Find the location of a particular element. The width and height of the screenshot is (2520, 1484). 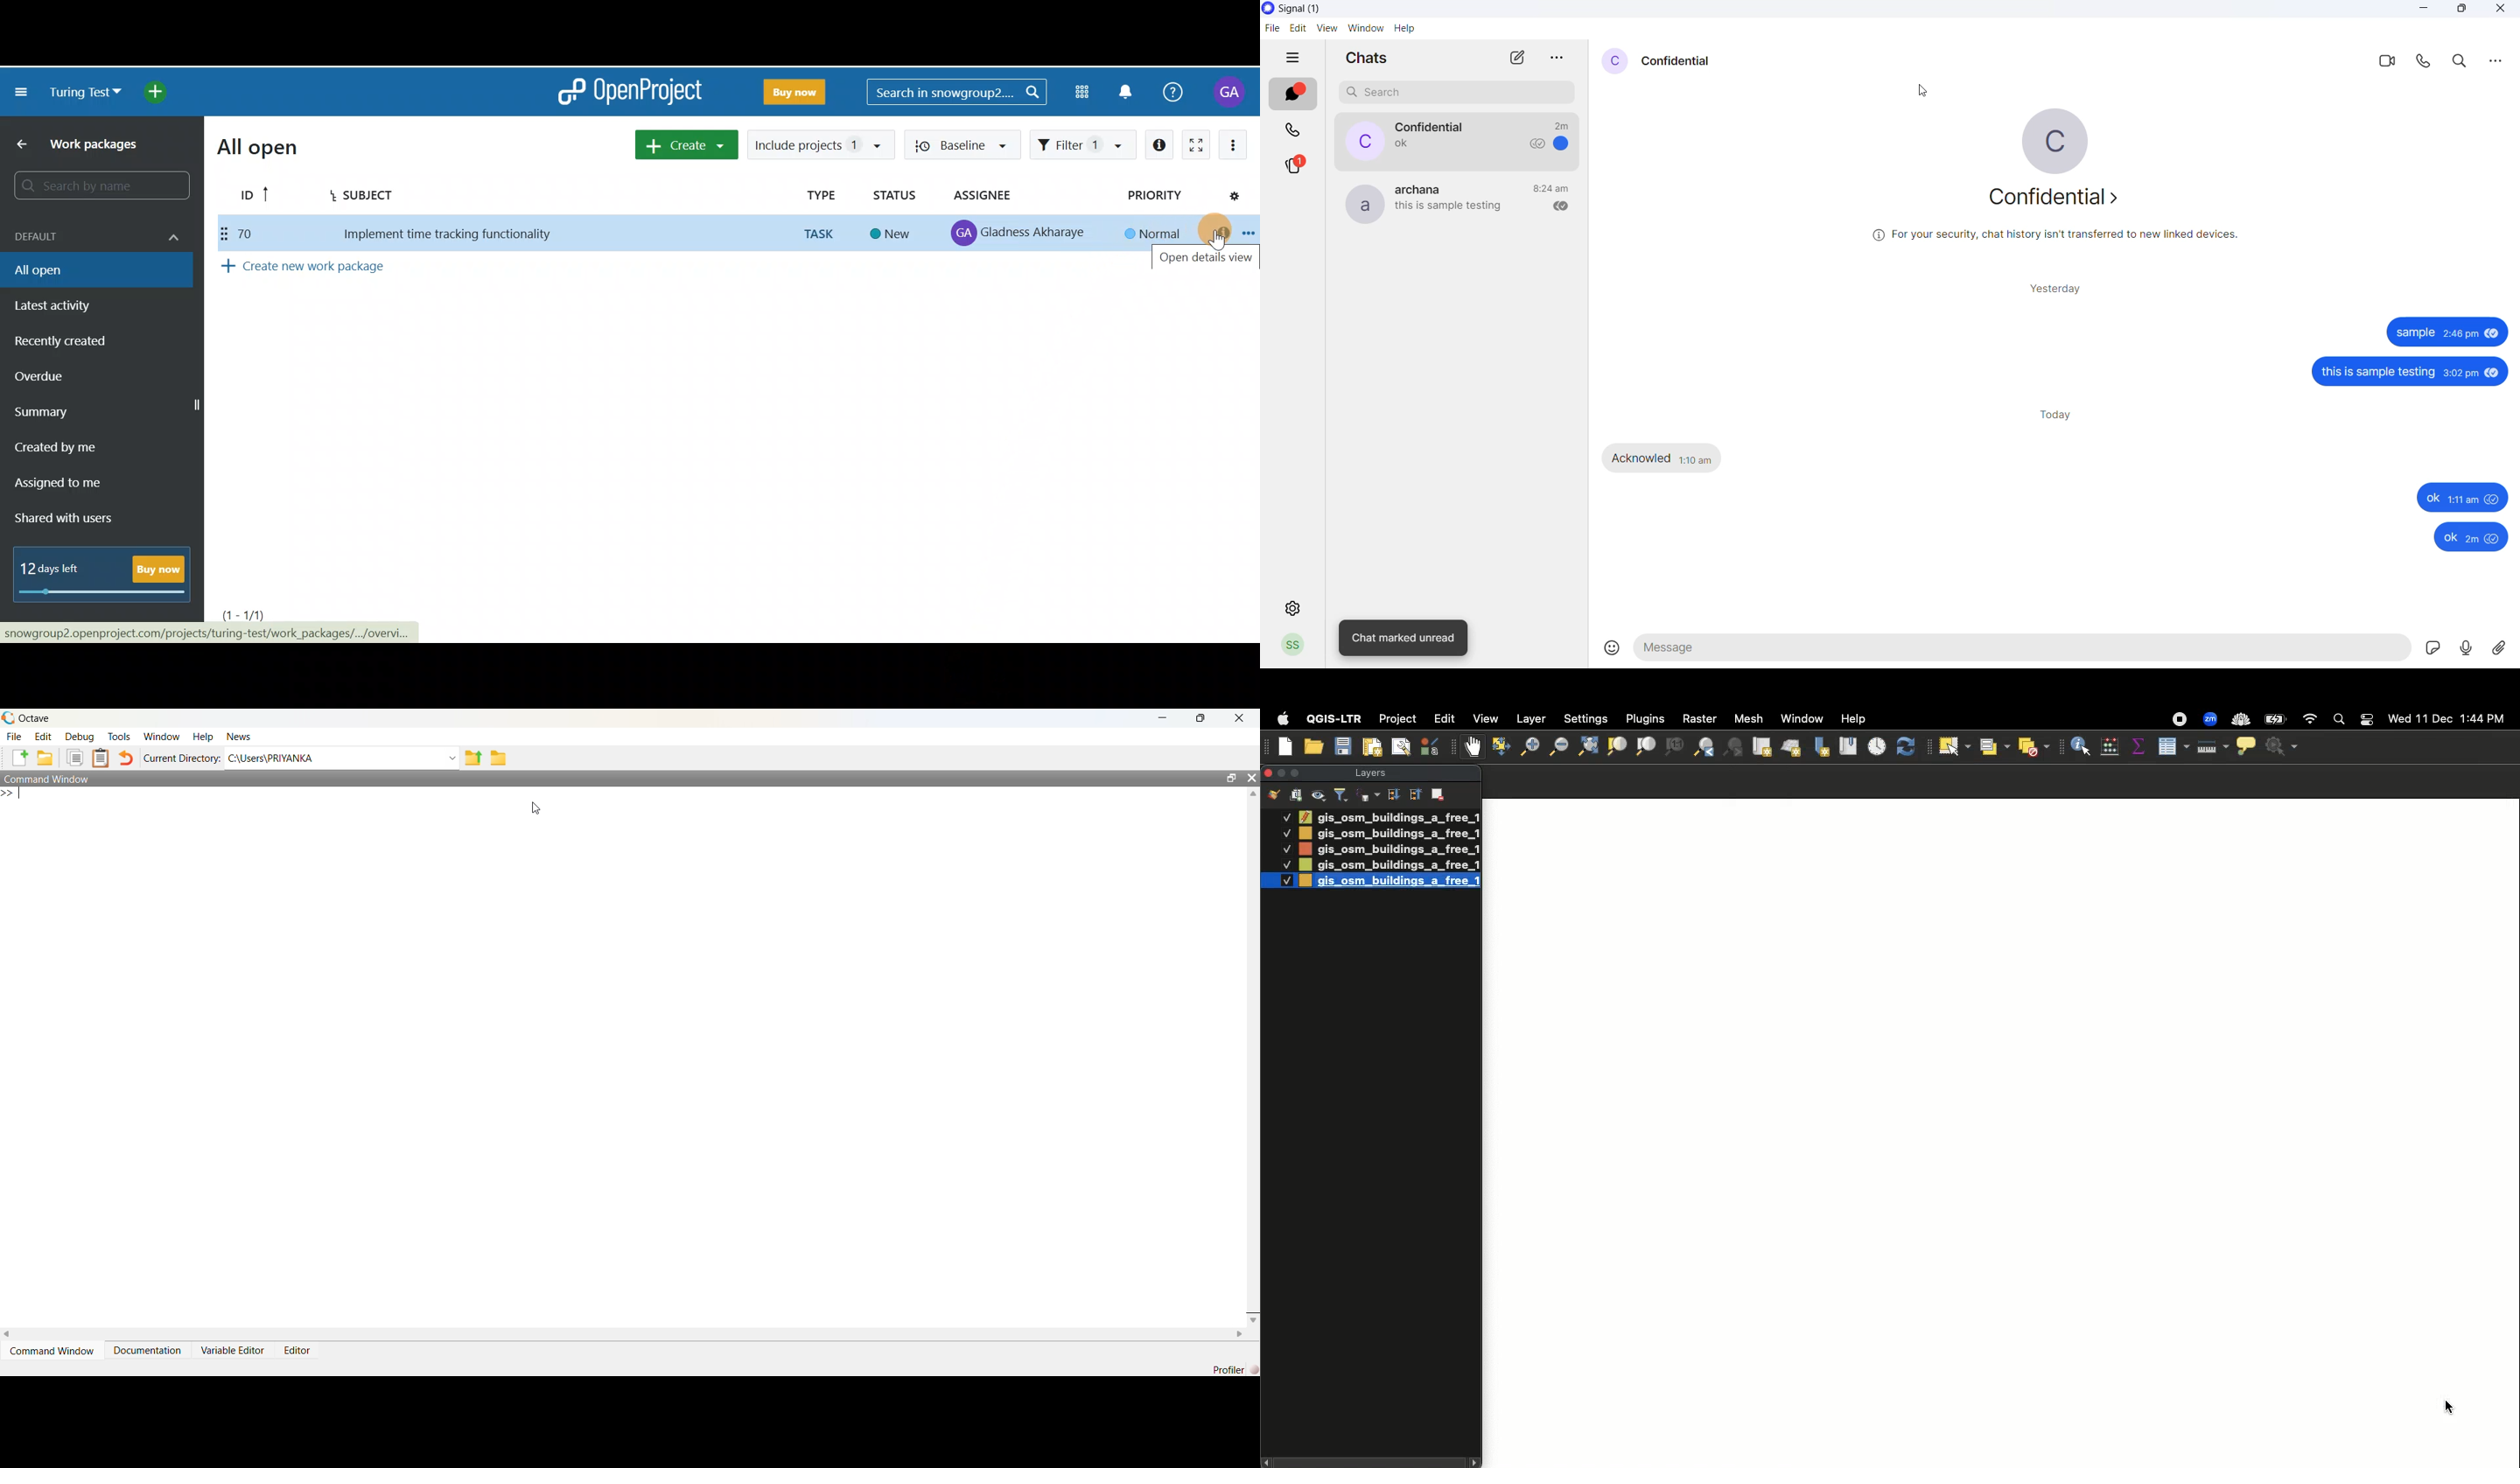

Recently created is located at coordinates (87, 344).